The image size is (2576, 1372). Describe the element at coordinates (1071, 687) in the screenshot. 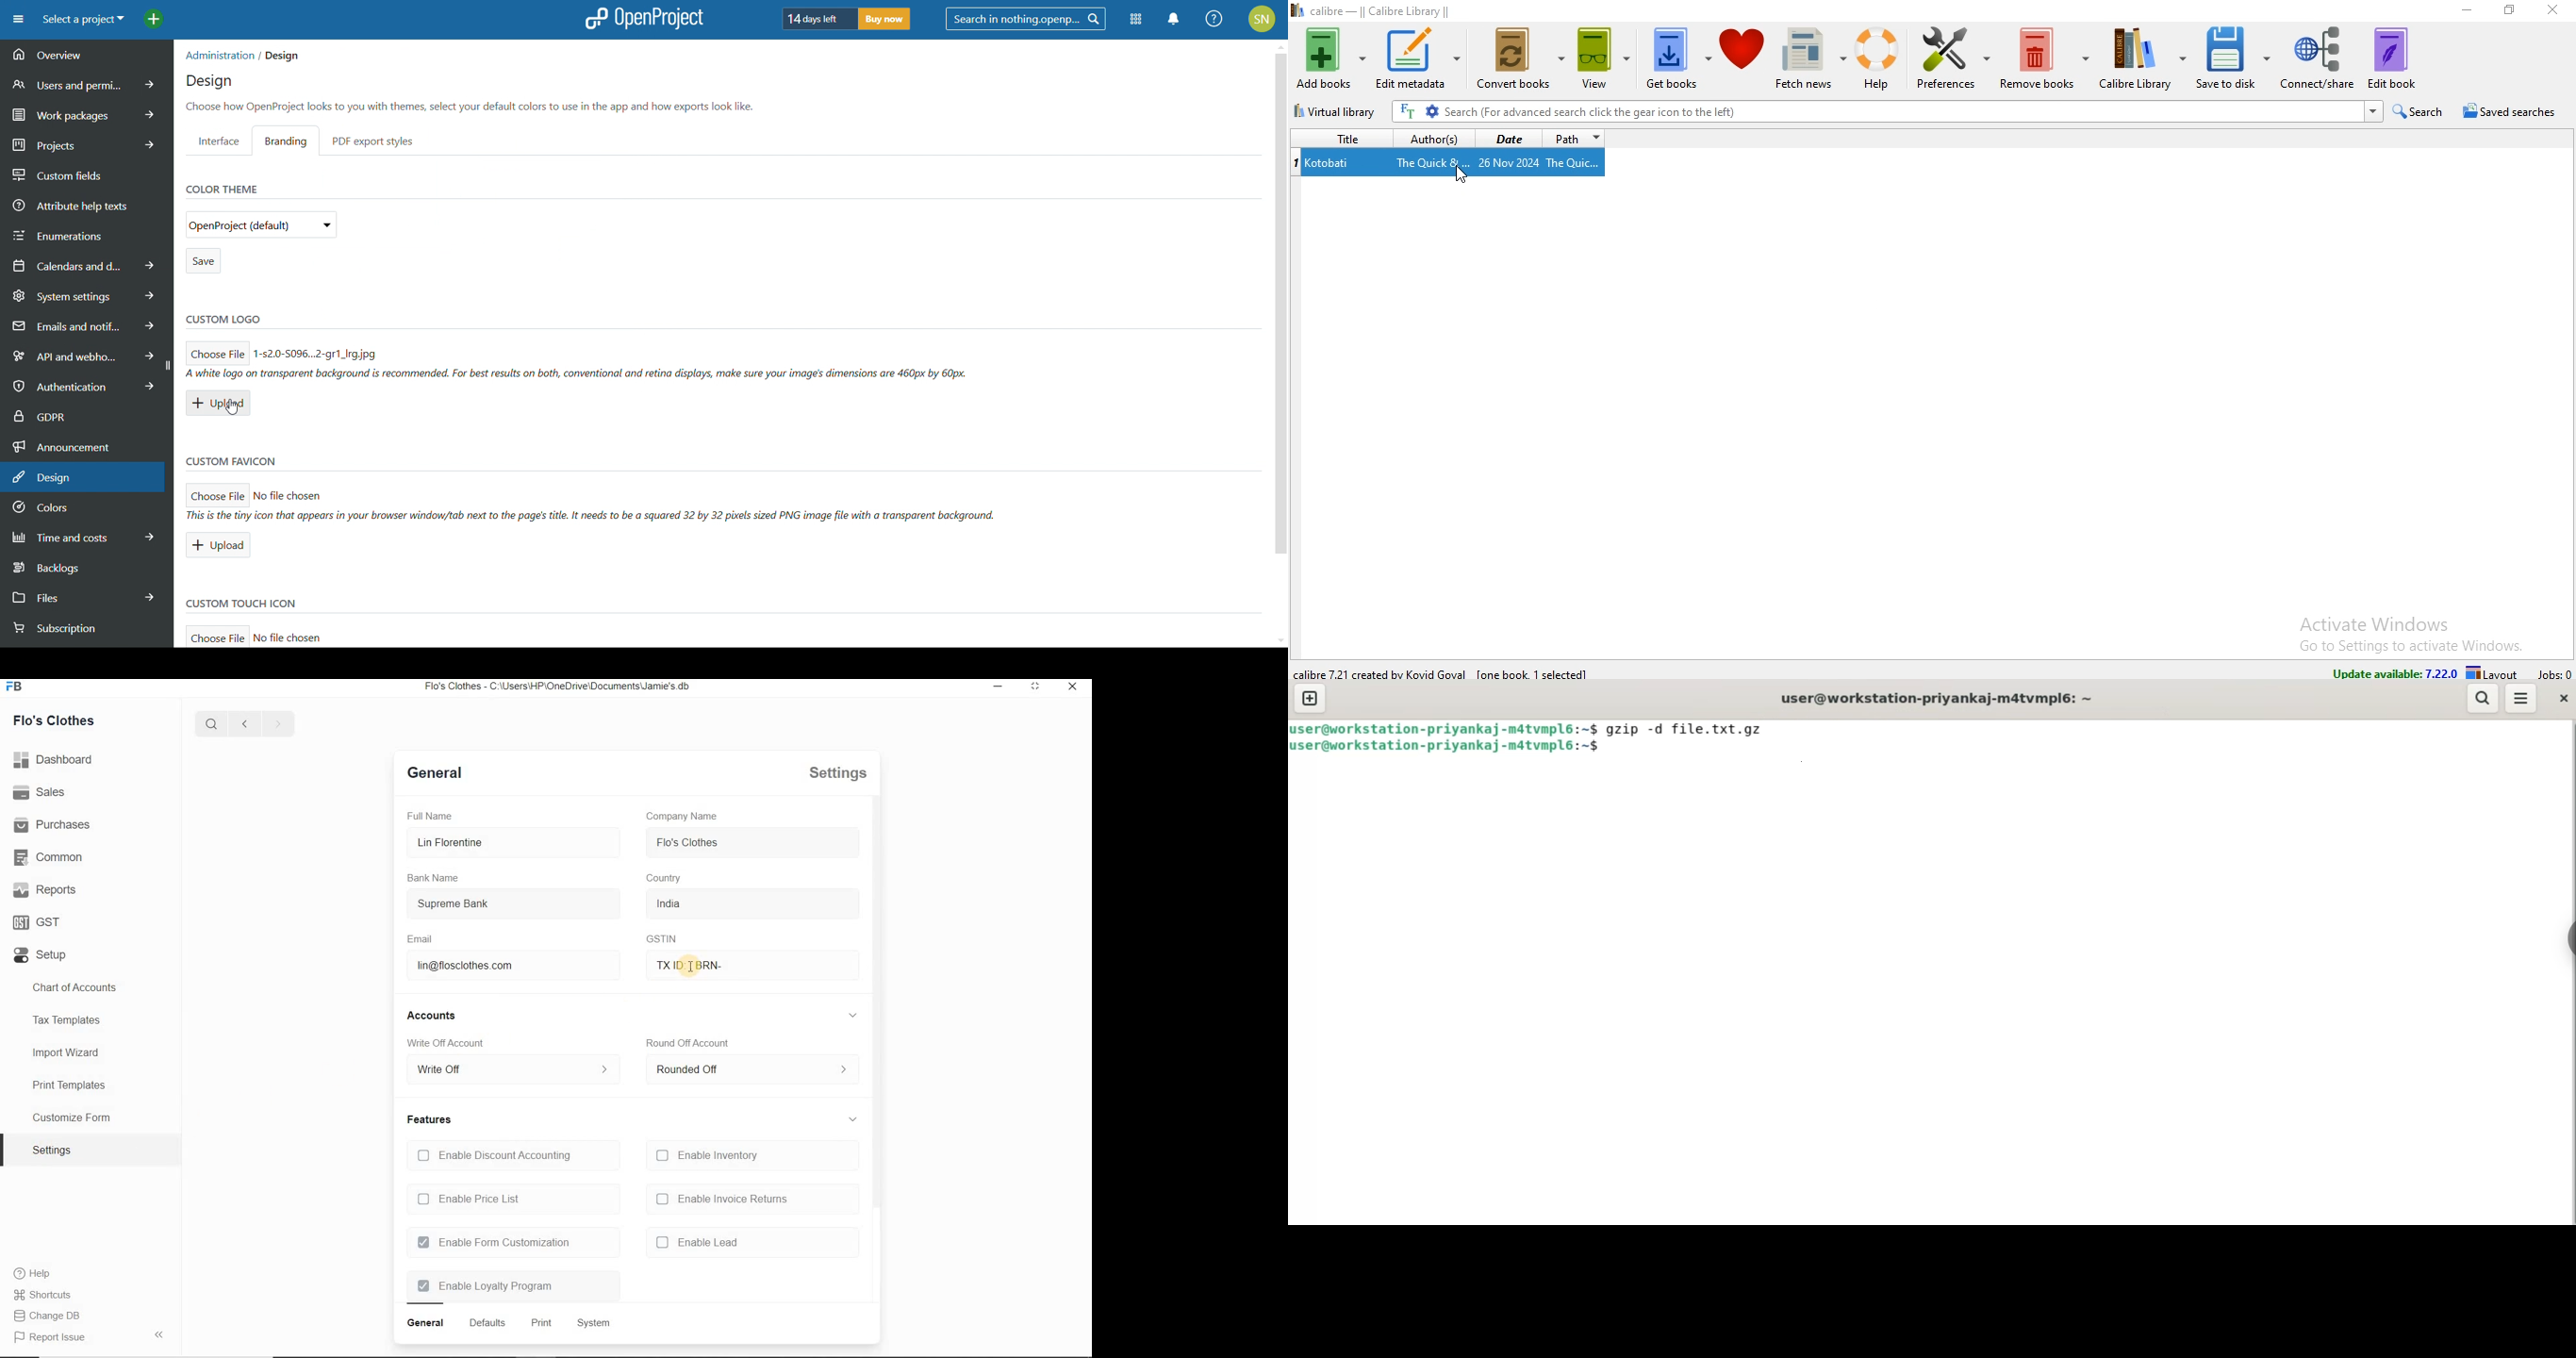

I see `close window` at that location.